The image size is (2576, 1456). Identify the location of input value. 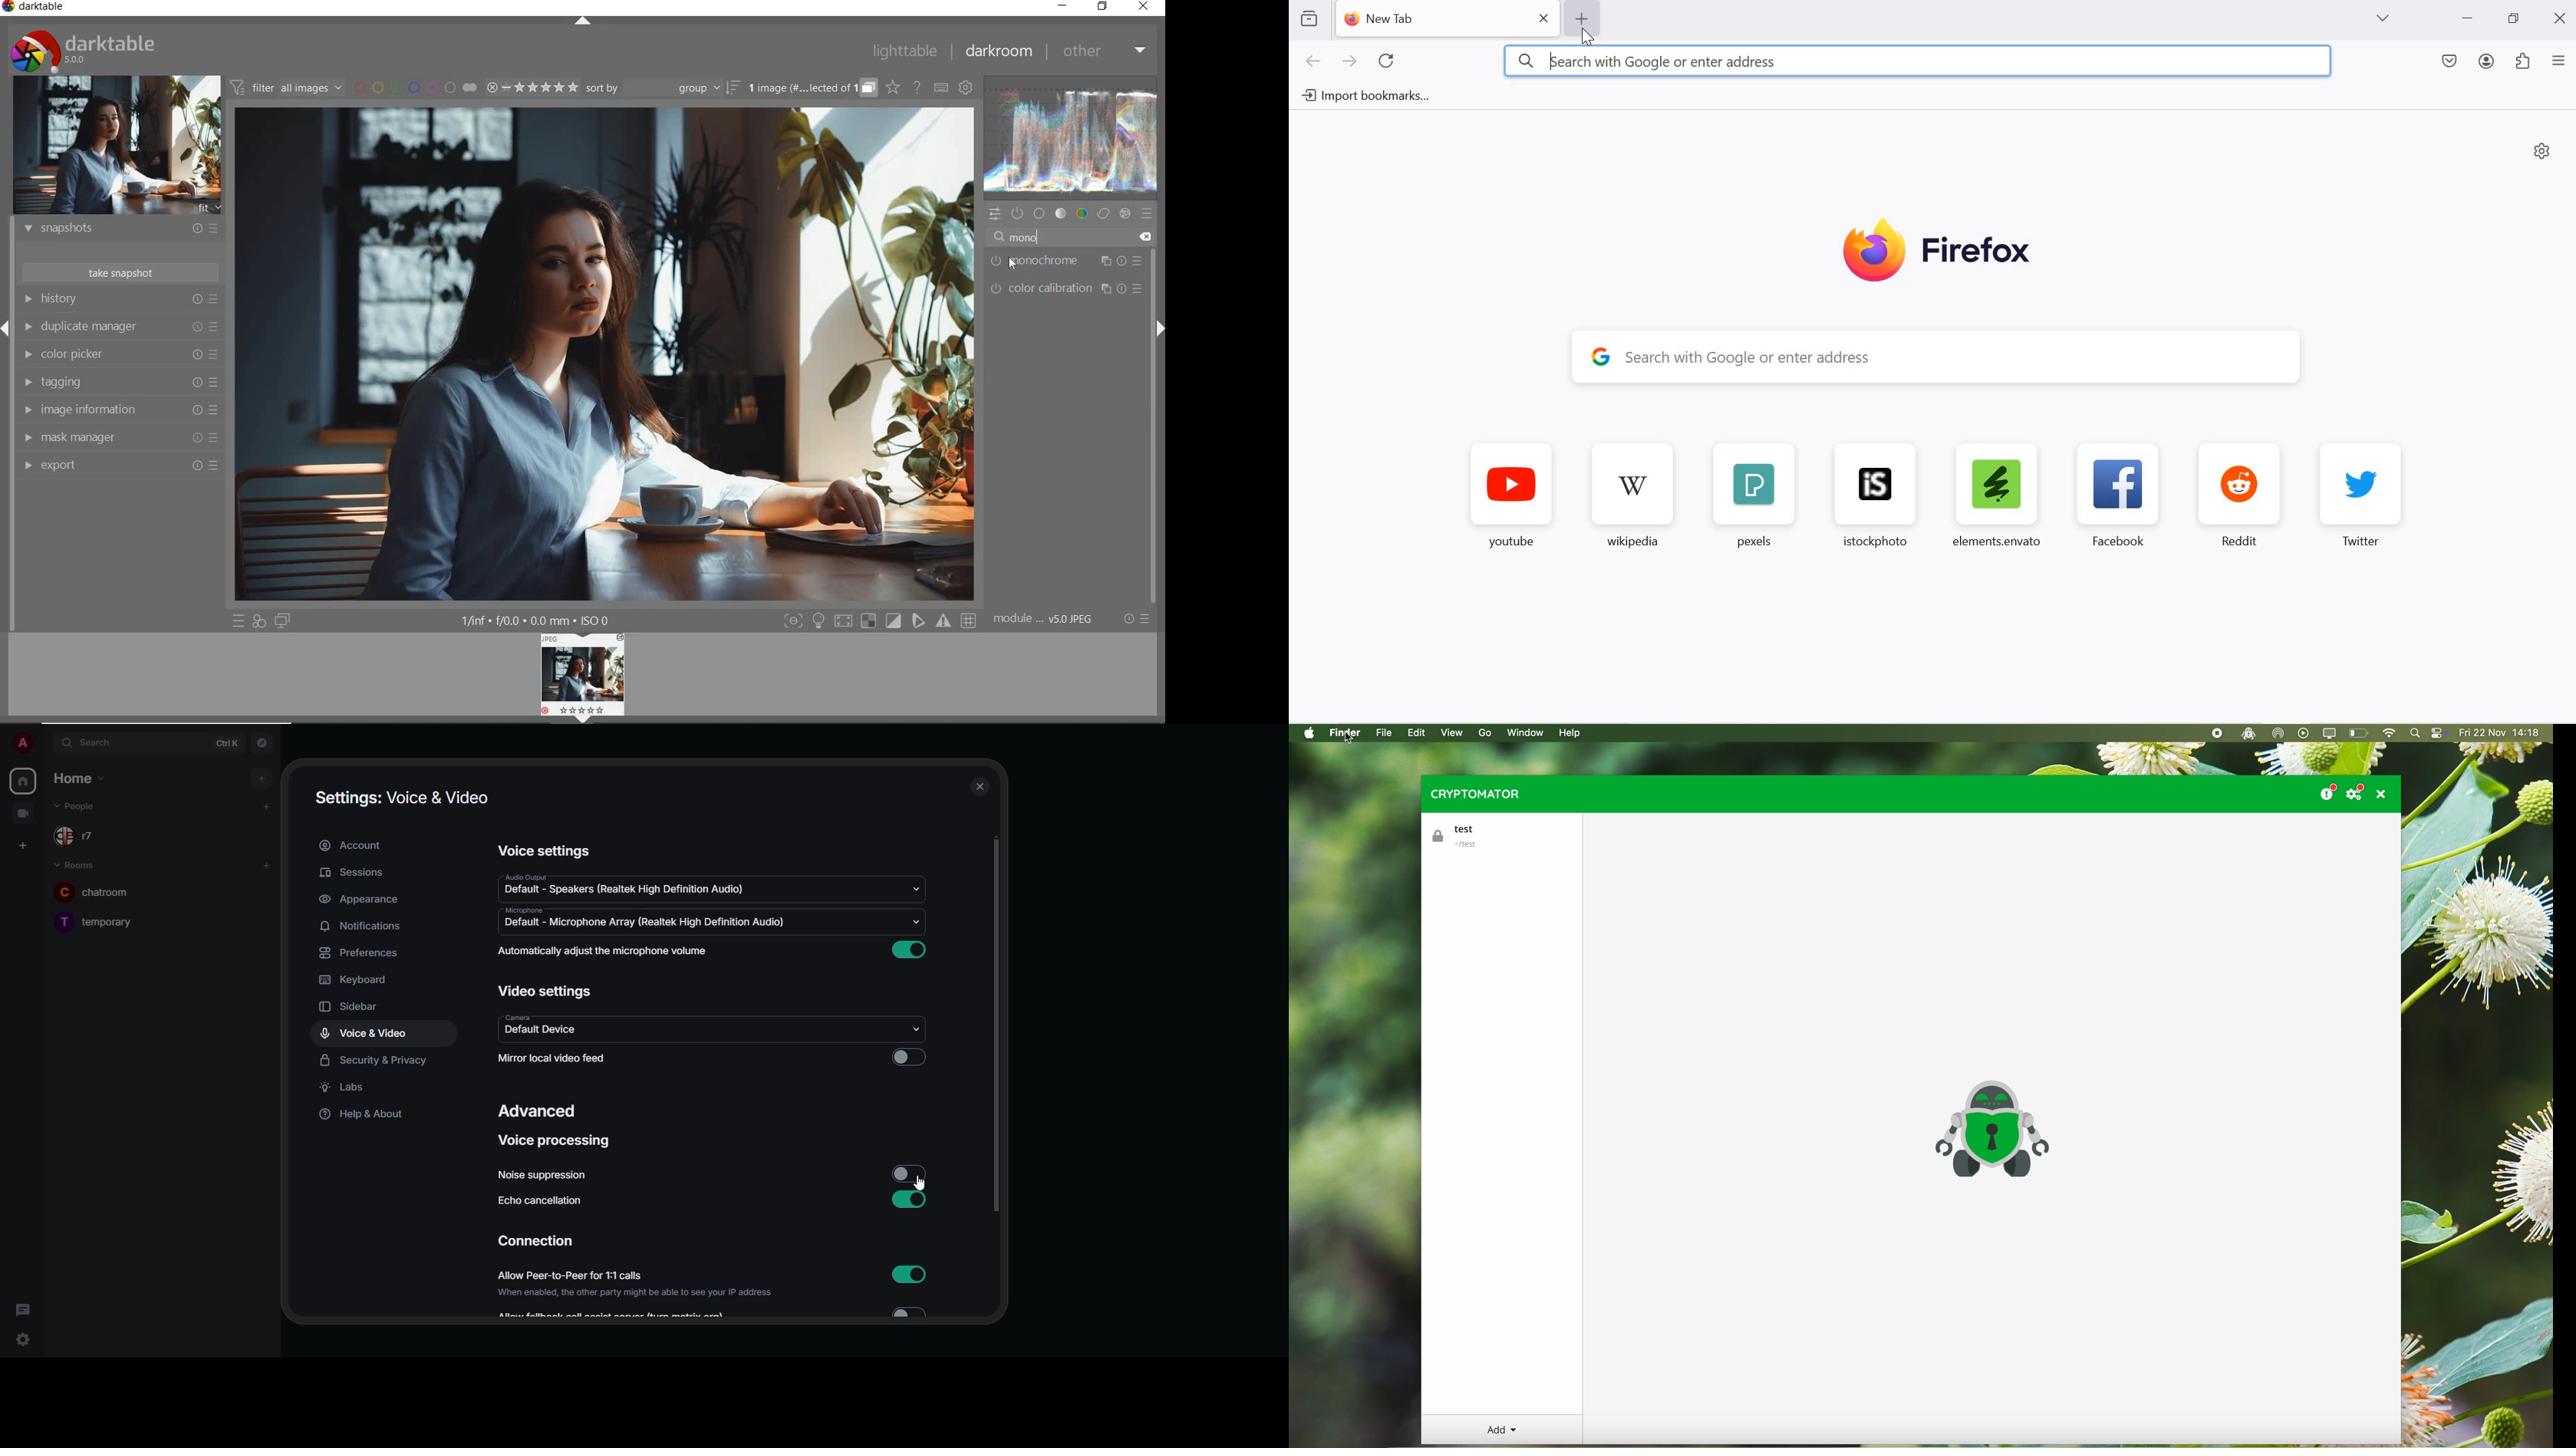
(1073, 235).